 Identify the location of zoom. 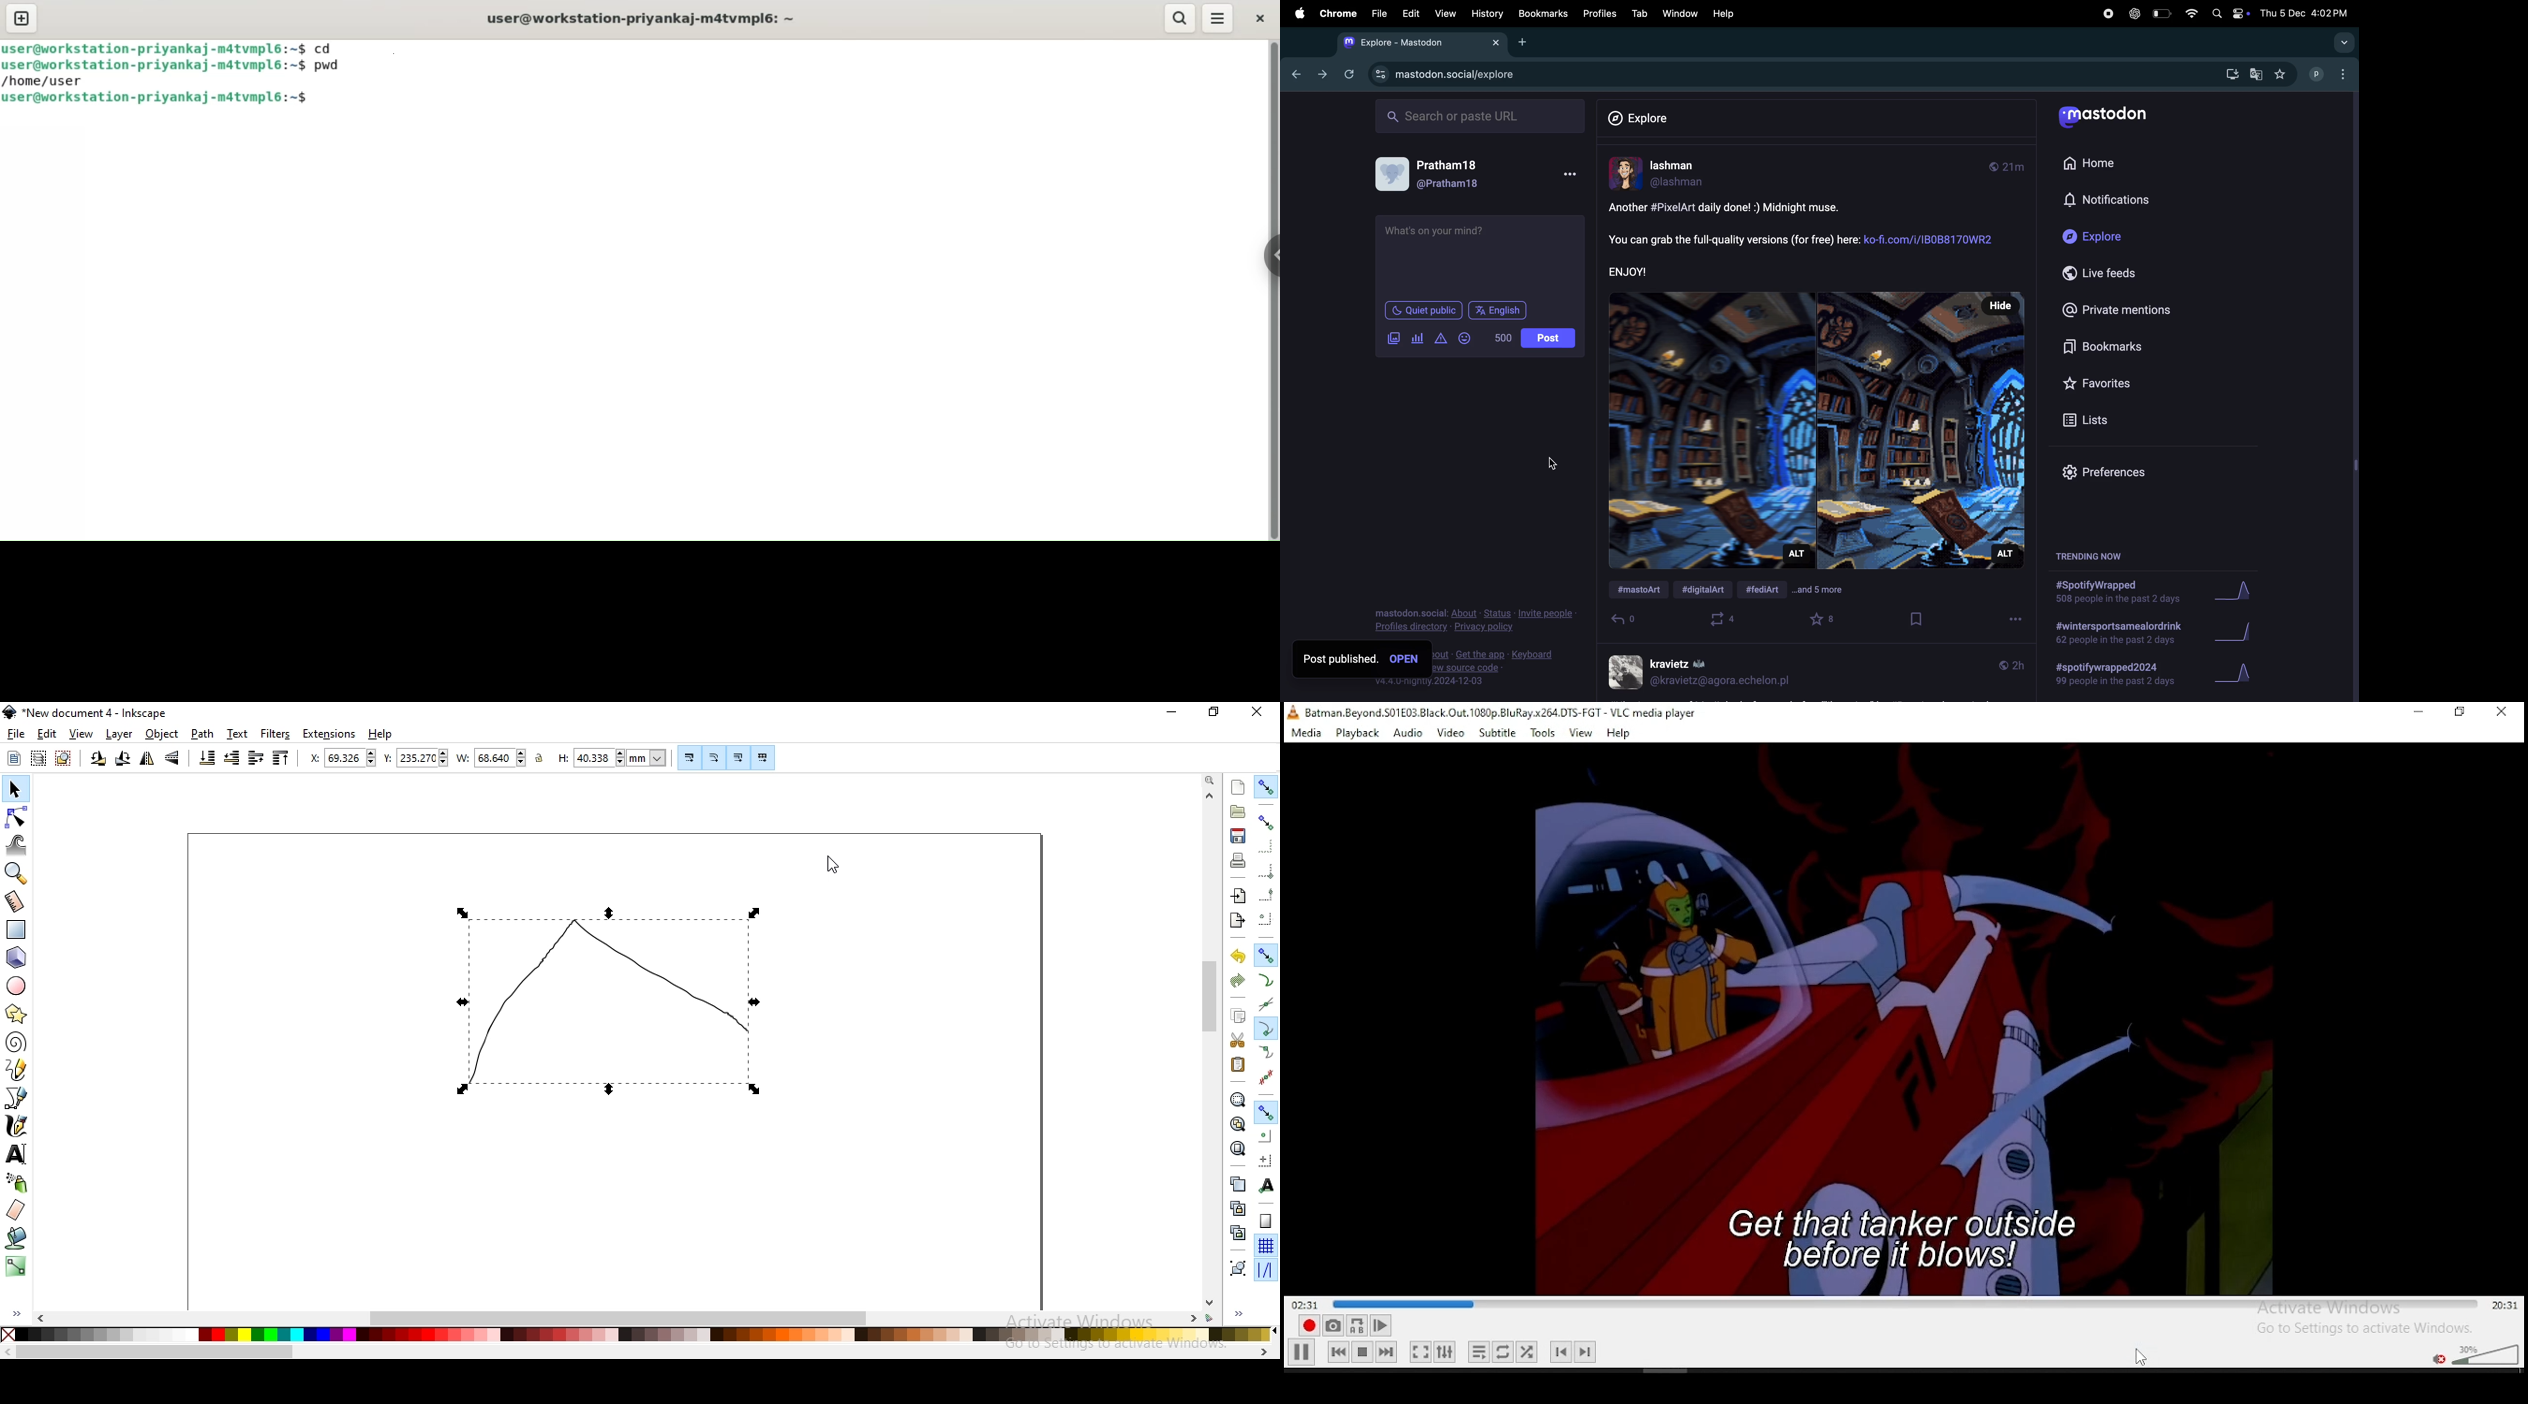
(1212, 779).